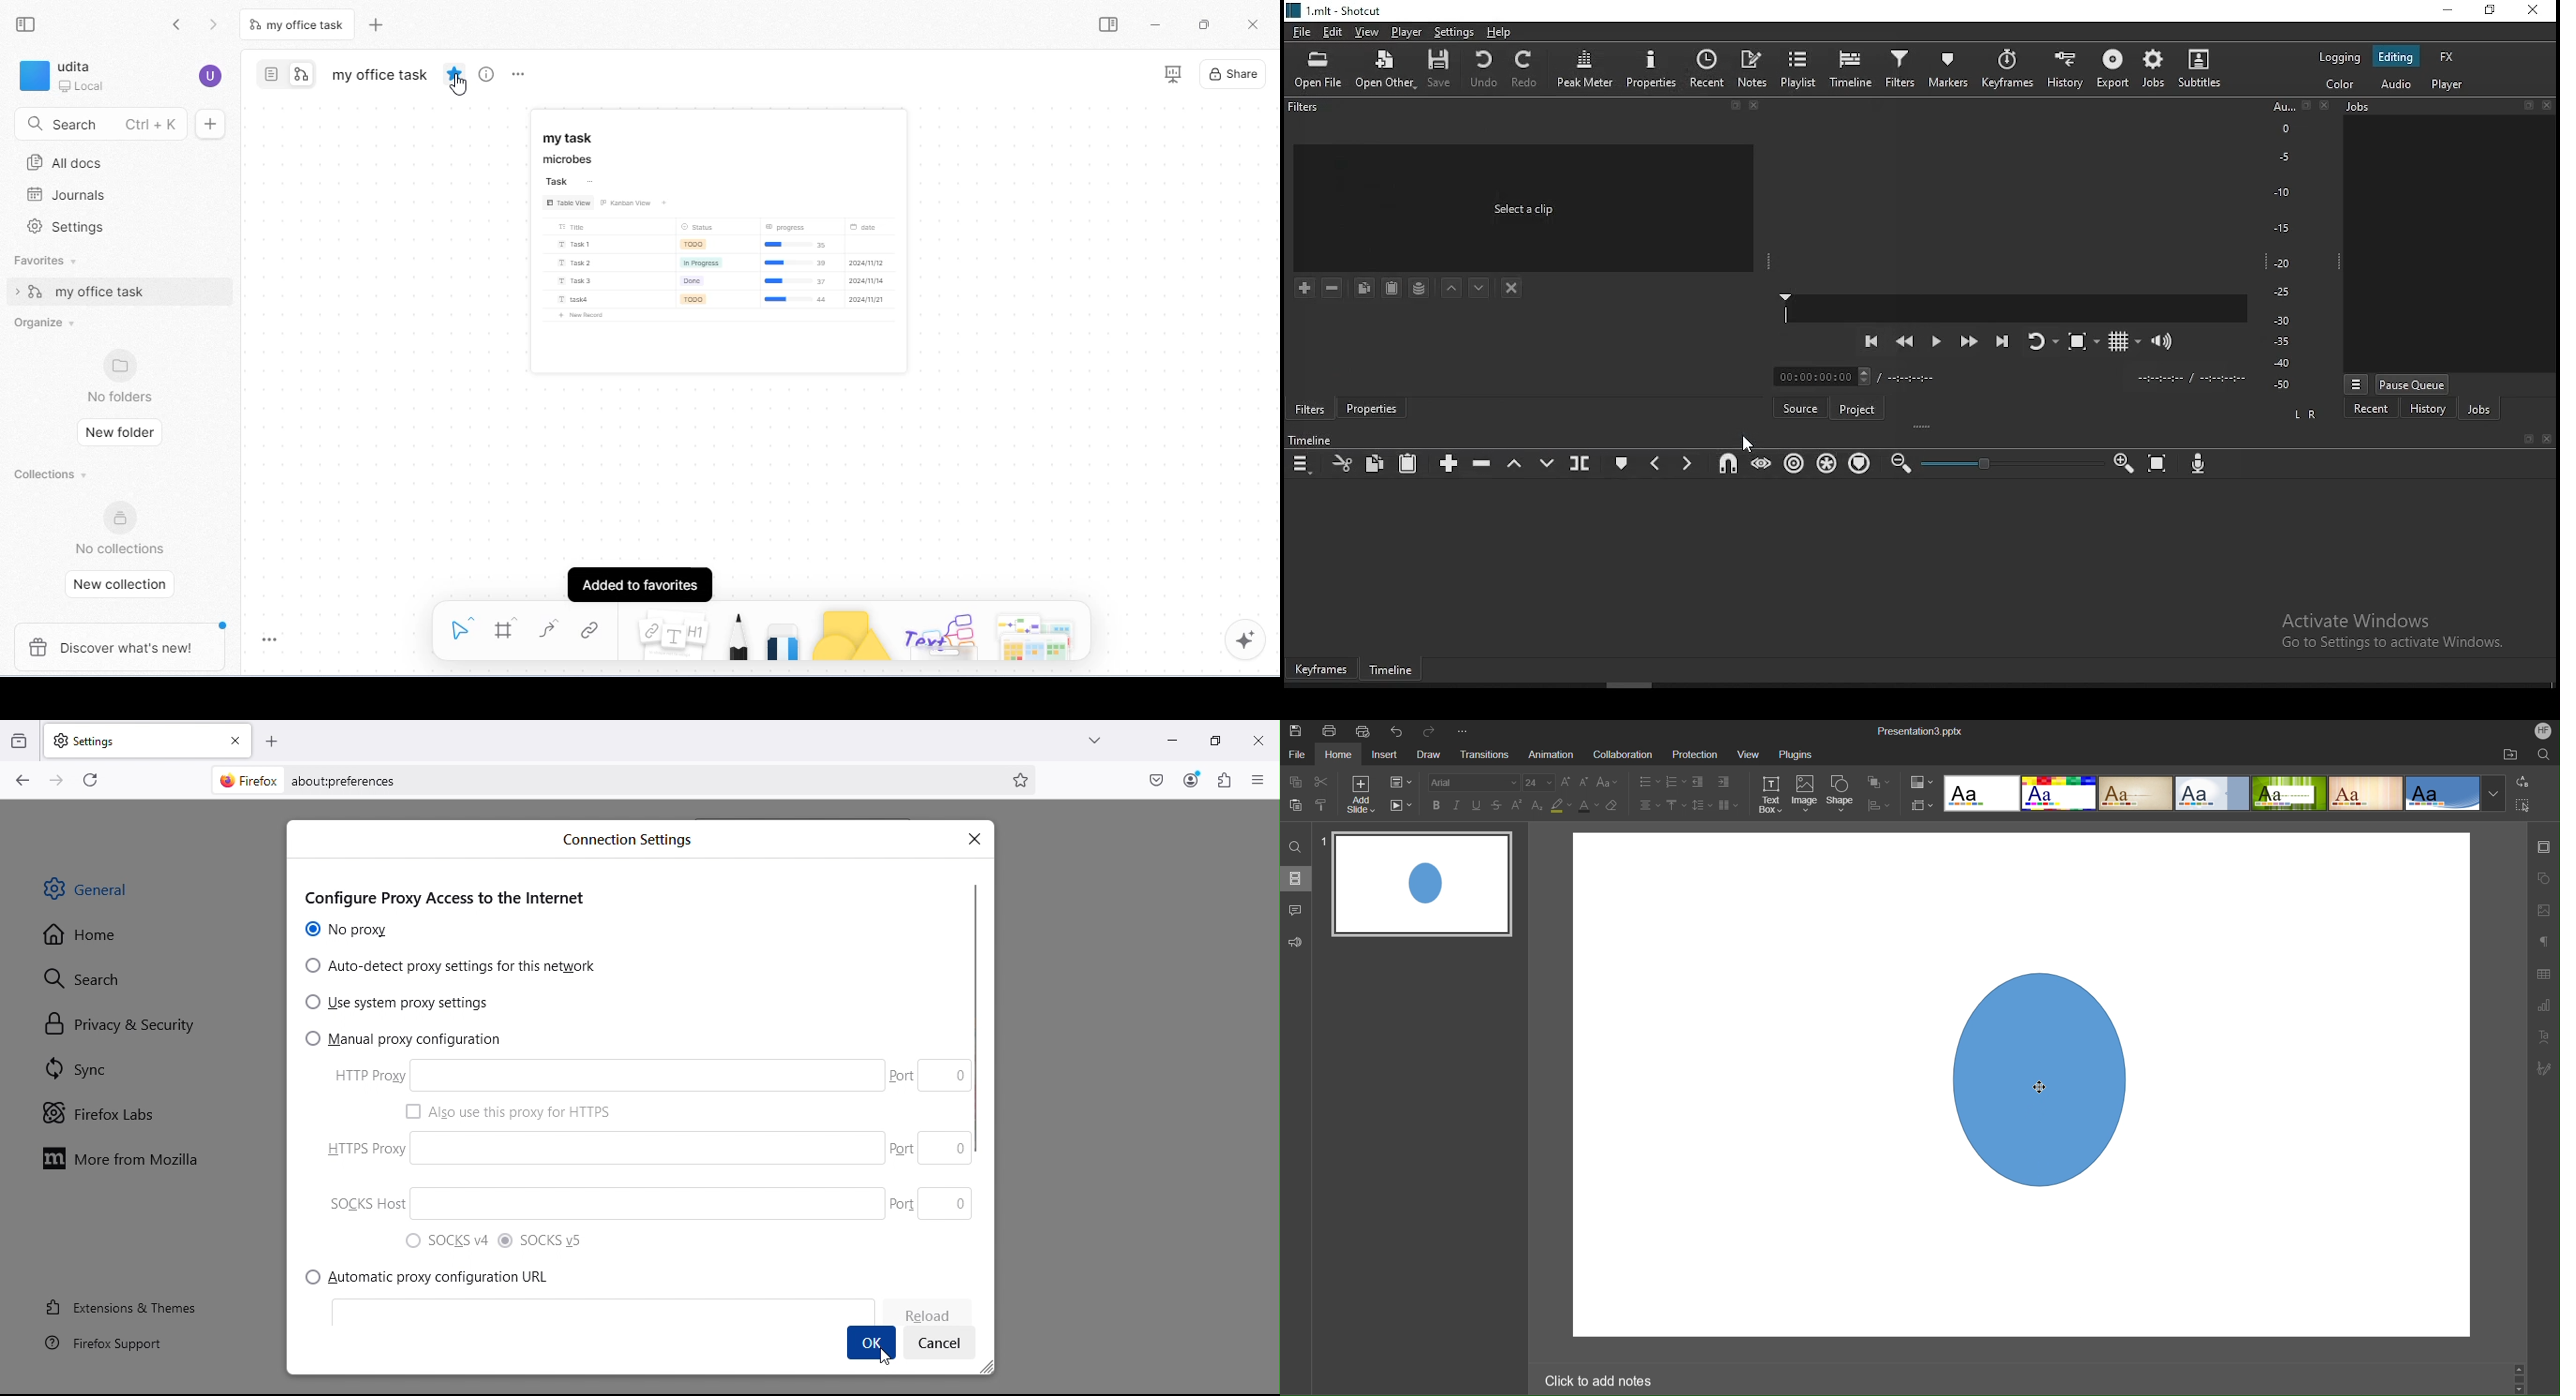 The width and height of the screenshot is (2576, 1400). I want to click on eraser, so click(784, 632).